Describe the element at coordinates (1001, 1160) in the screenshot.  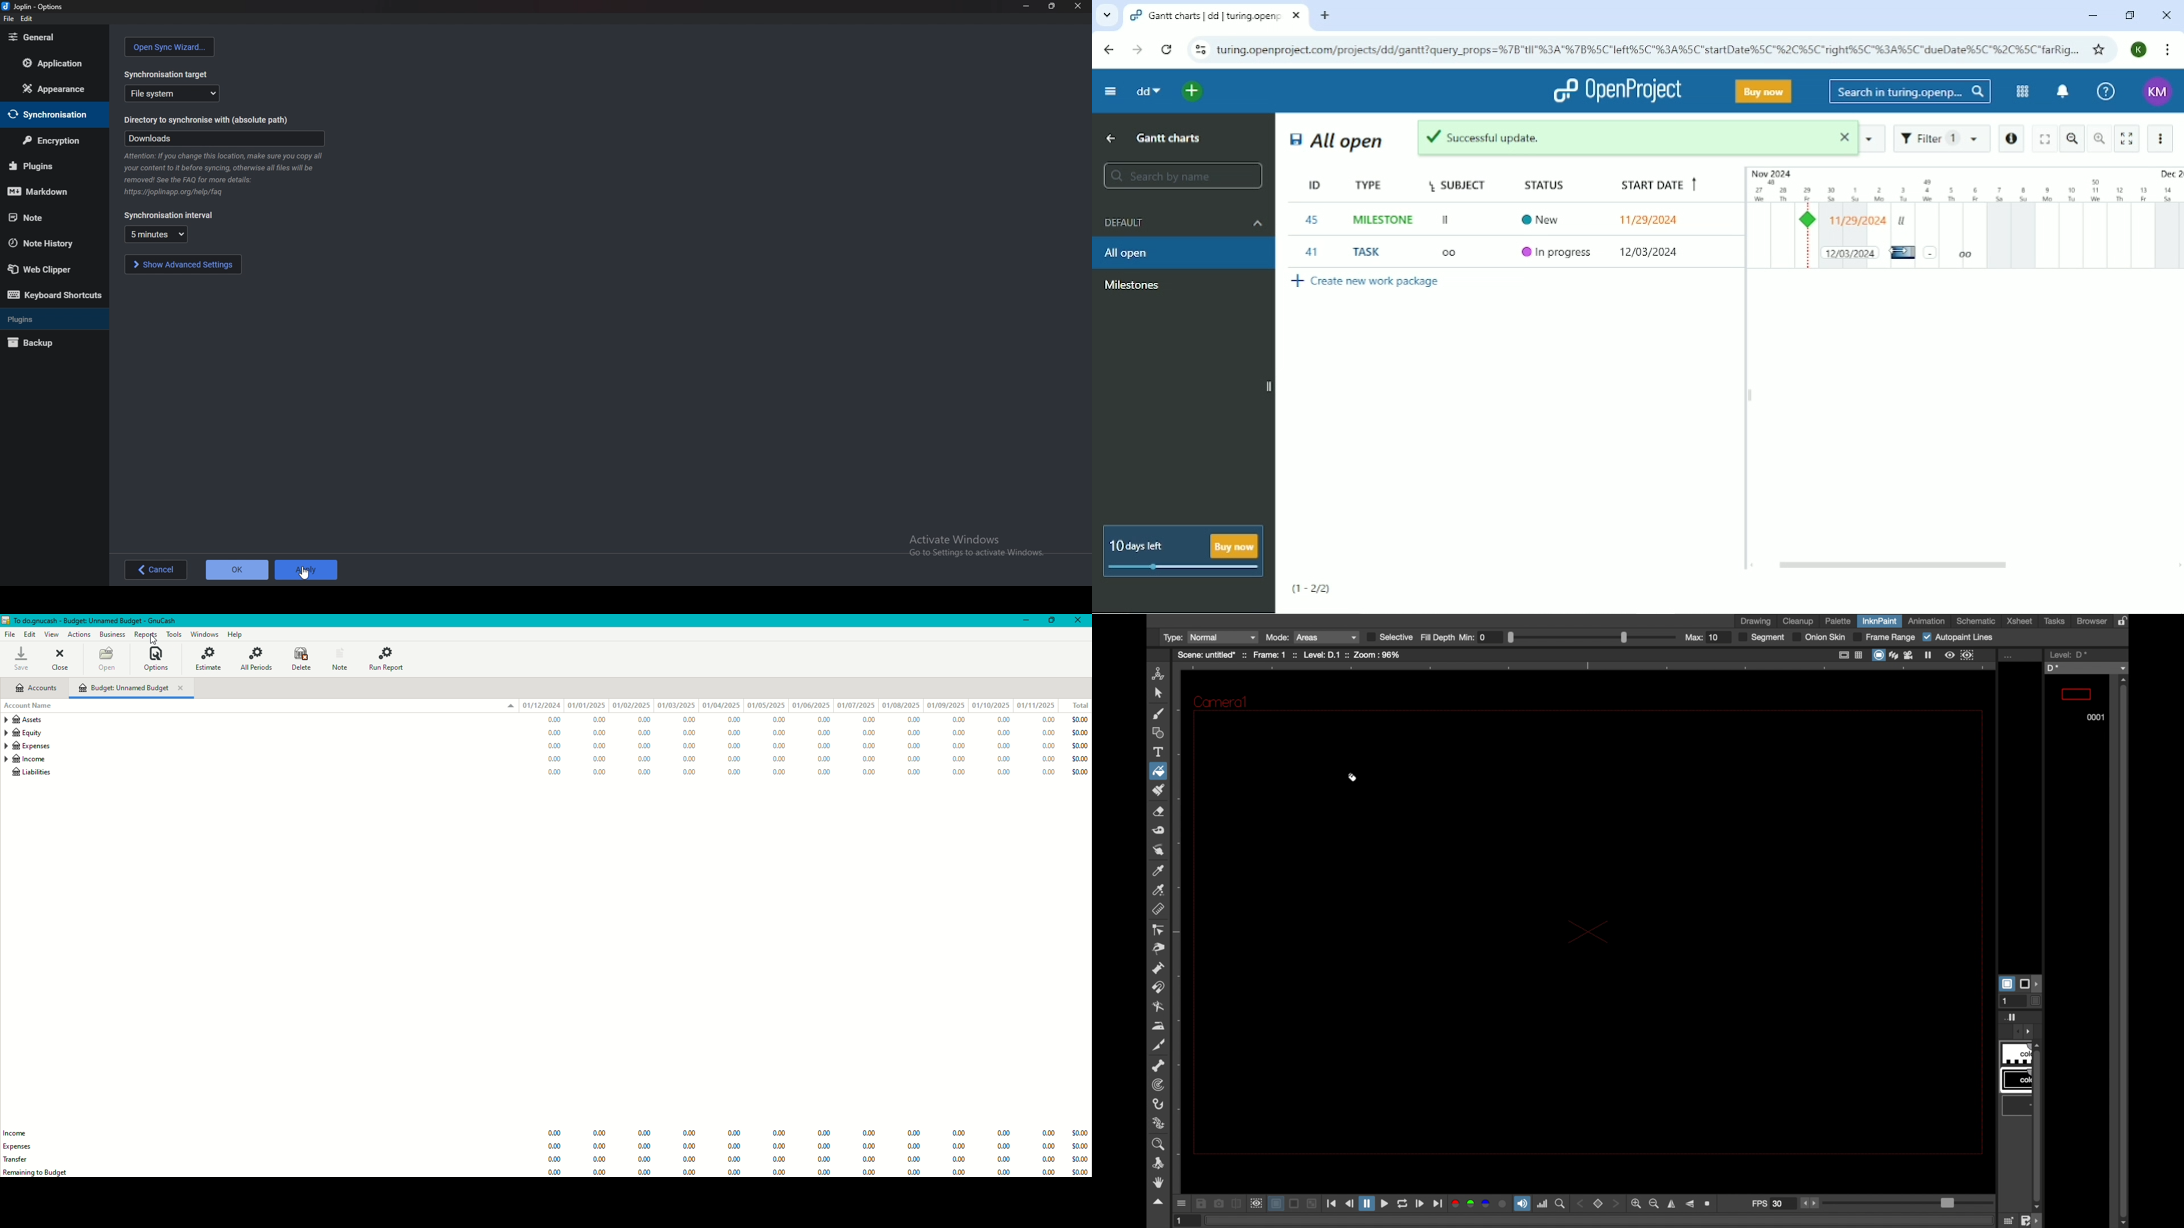
I see `0.00` at that location.